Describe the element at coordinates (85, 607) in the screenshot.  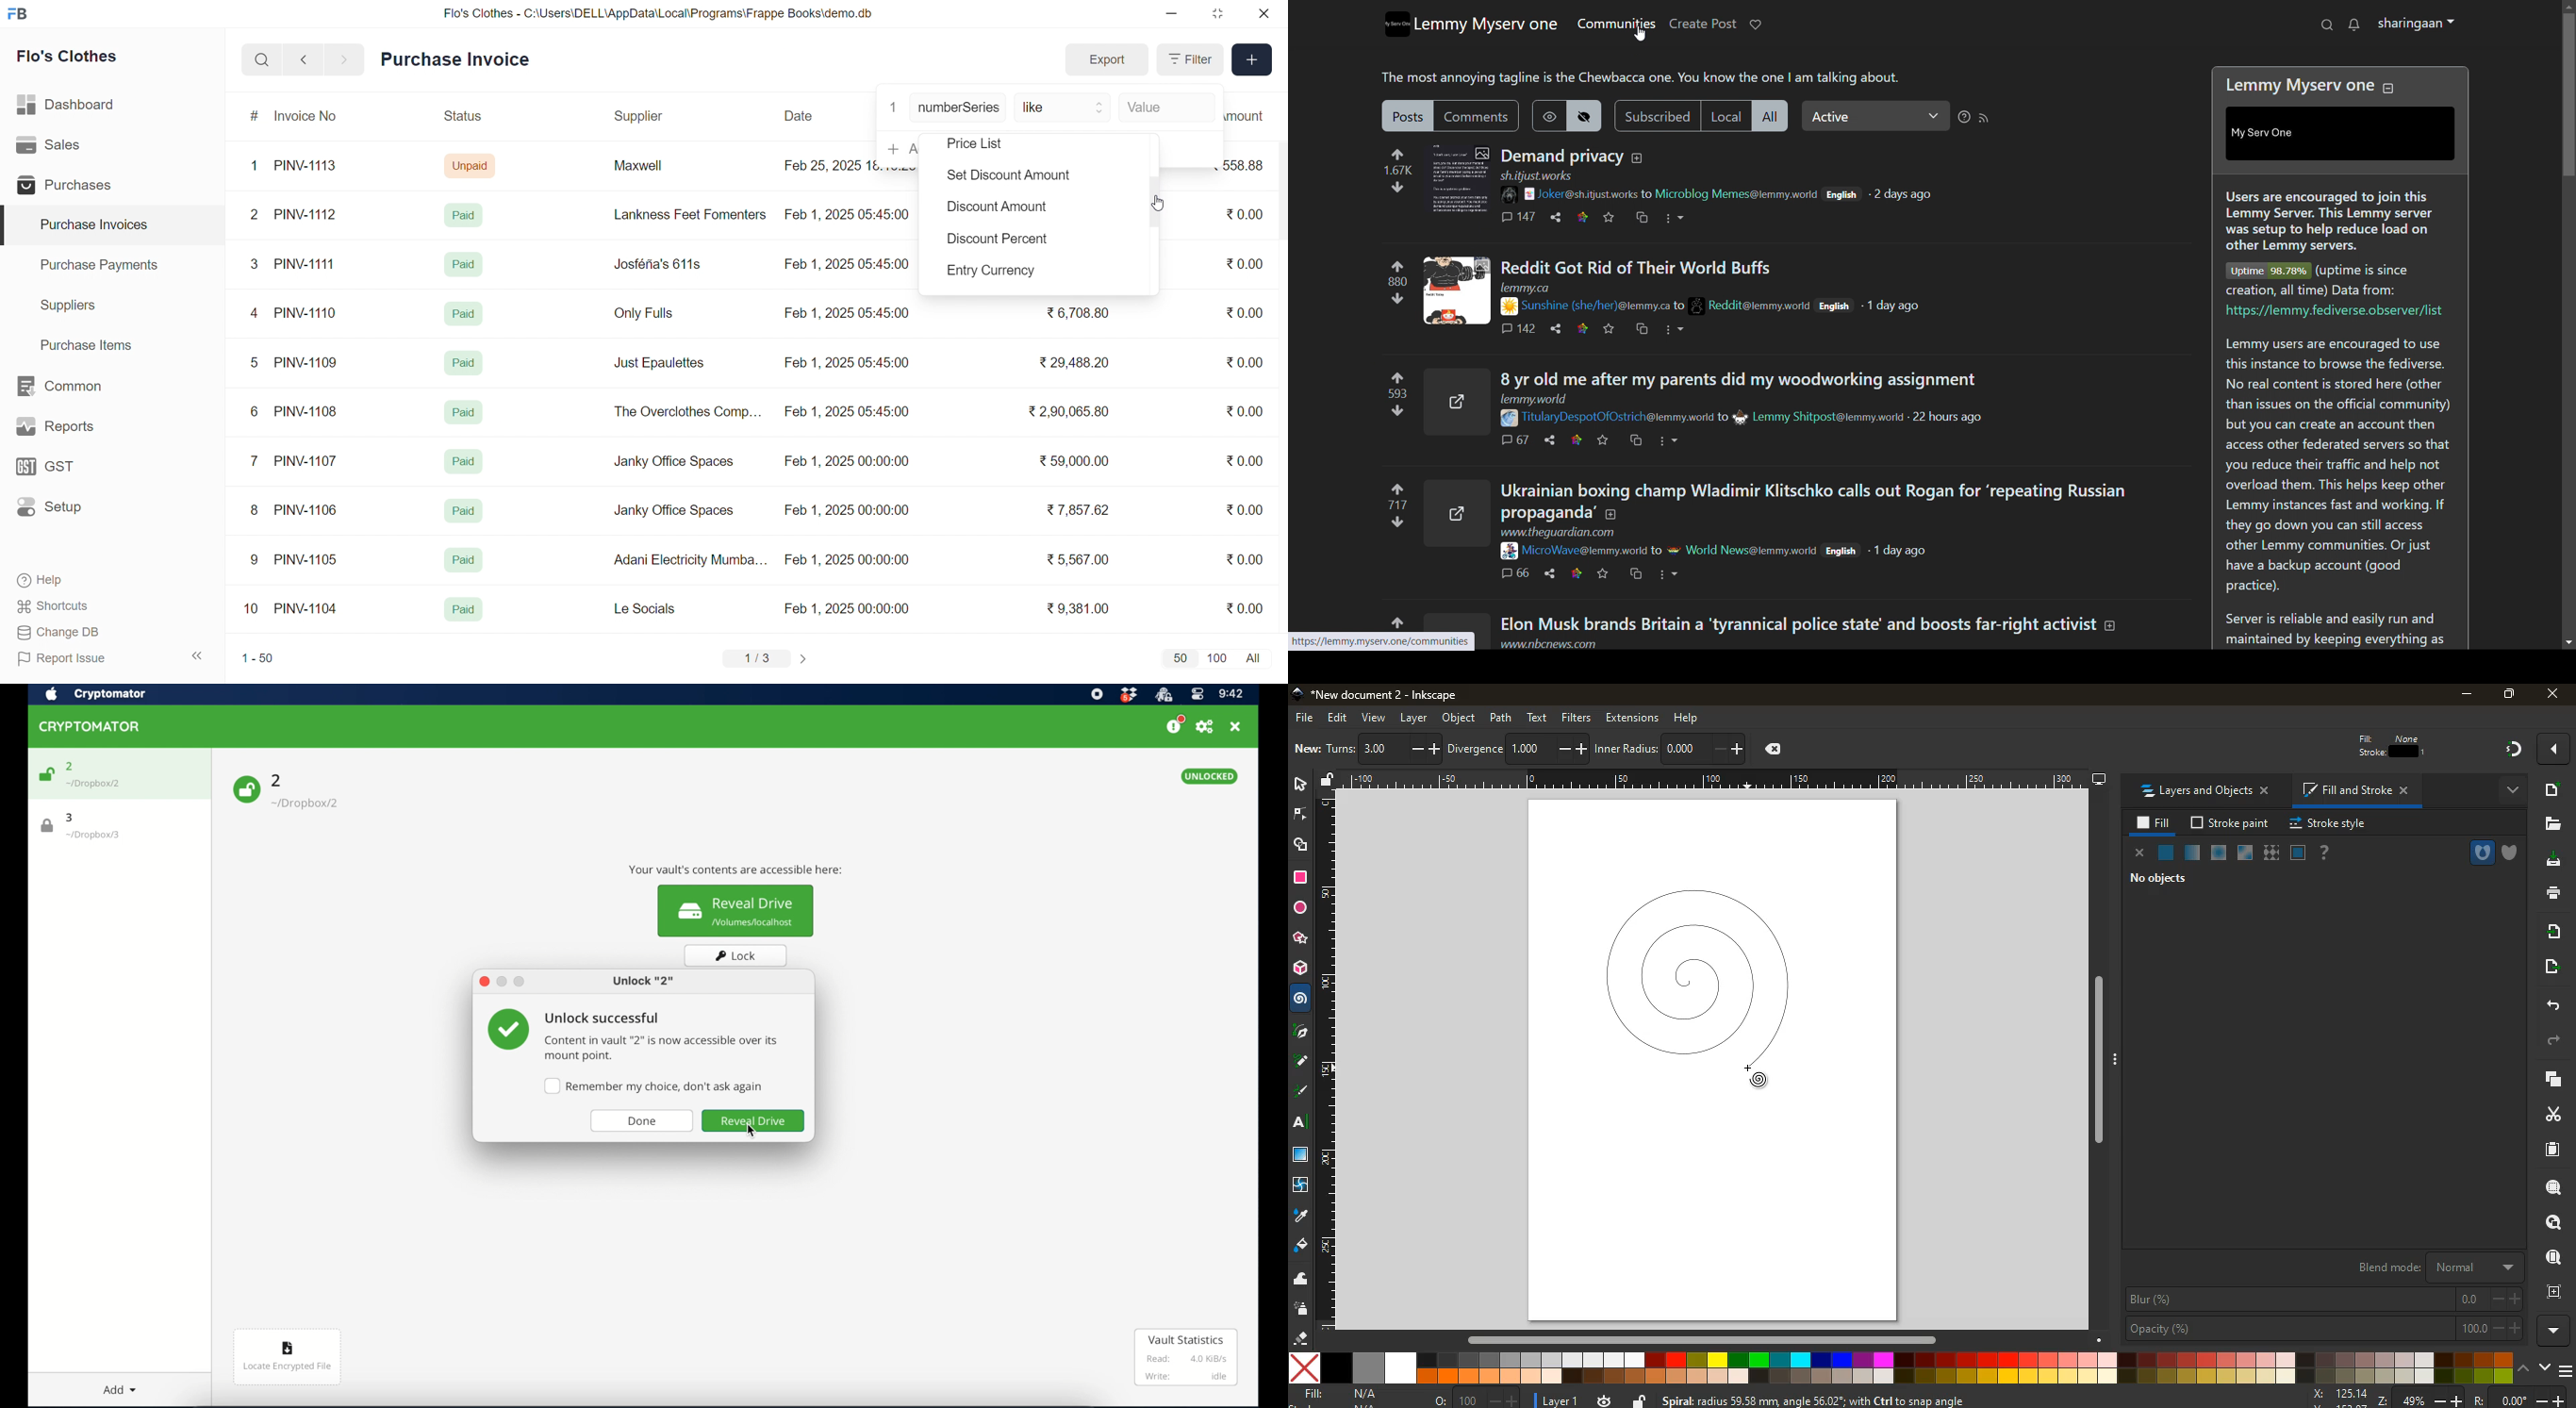
I see `Shortcuts` at that location.